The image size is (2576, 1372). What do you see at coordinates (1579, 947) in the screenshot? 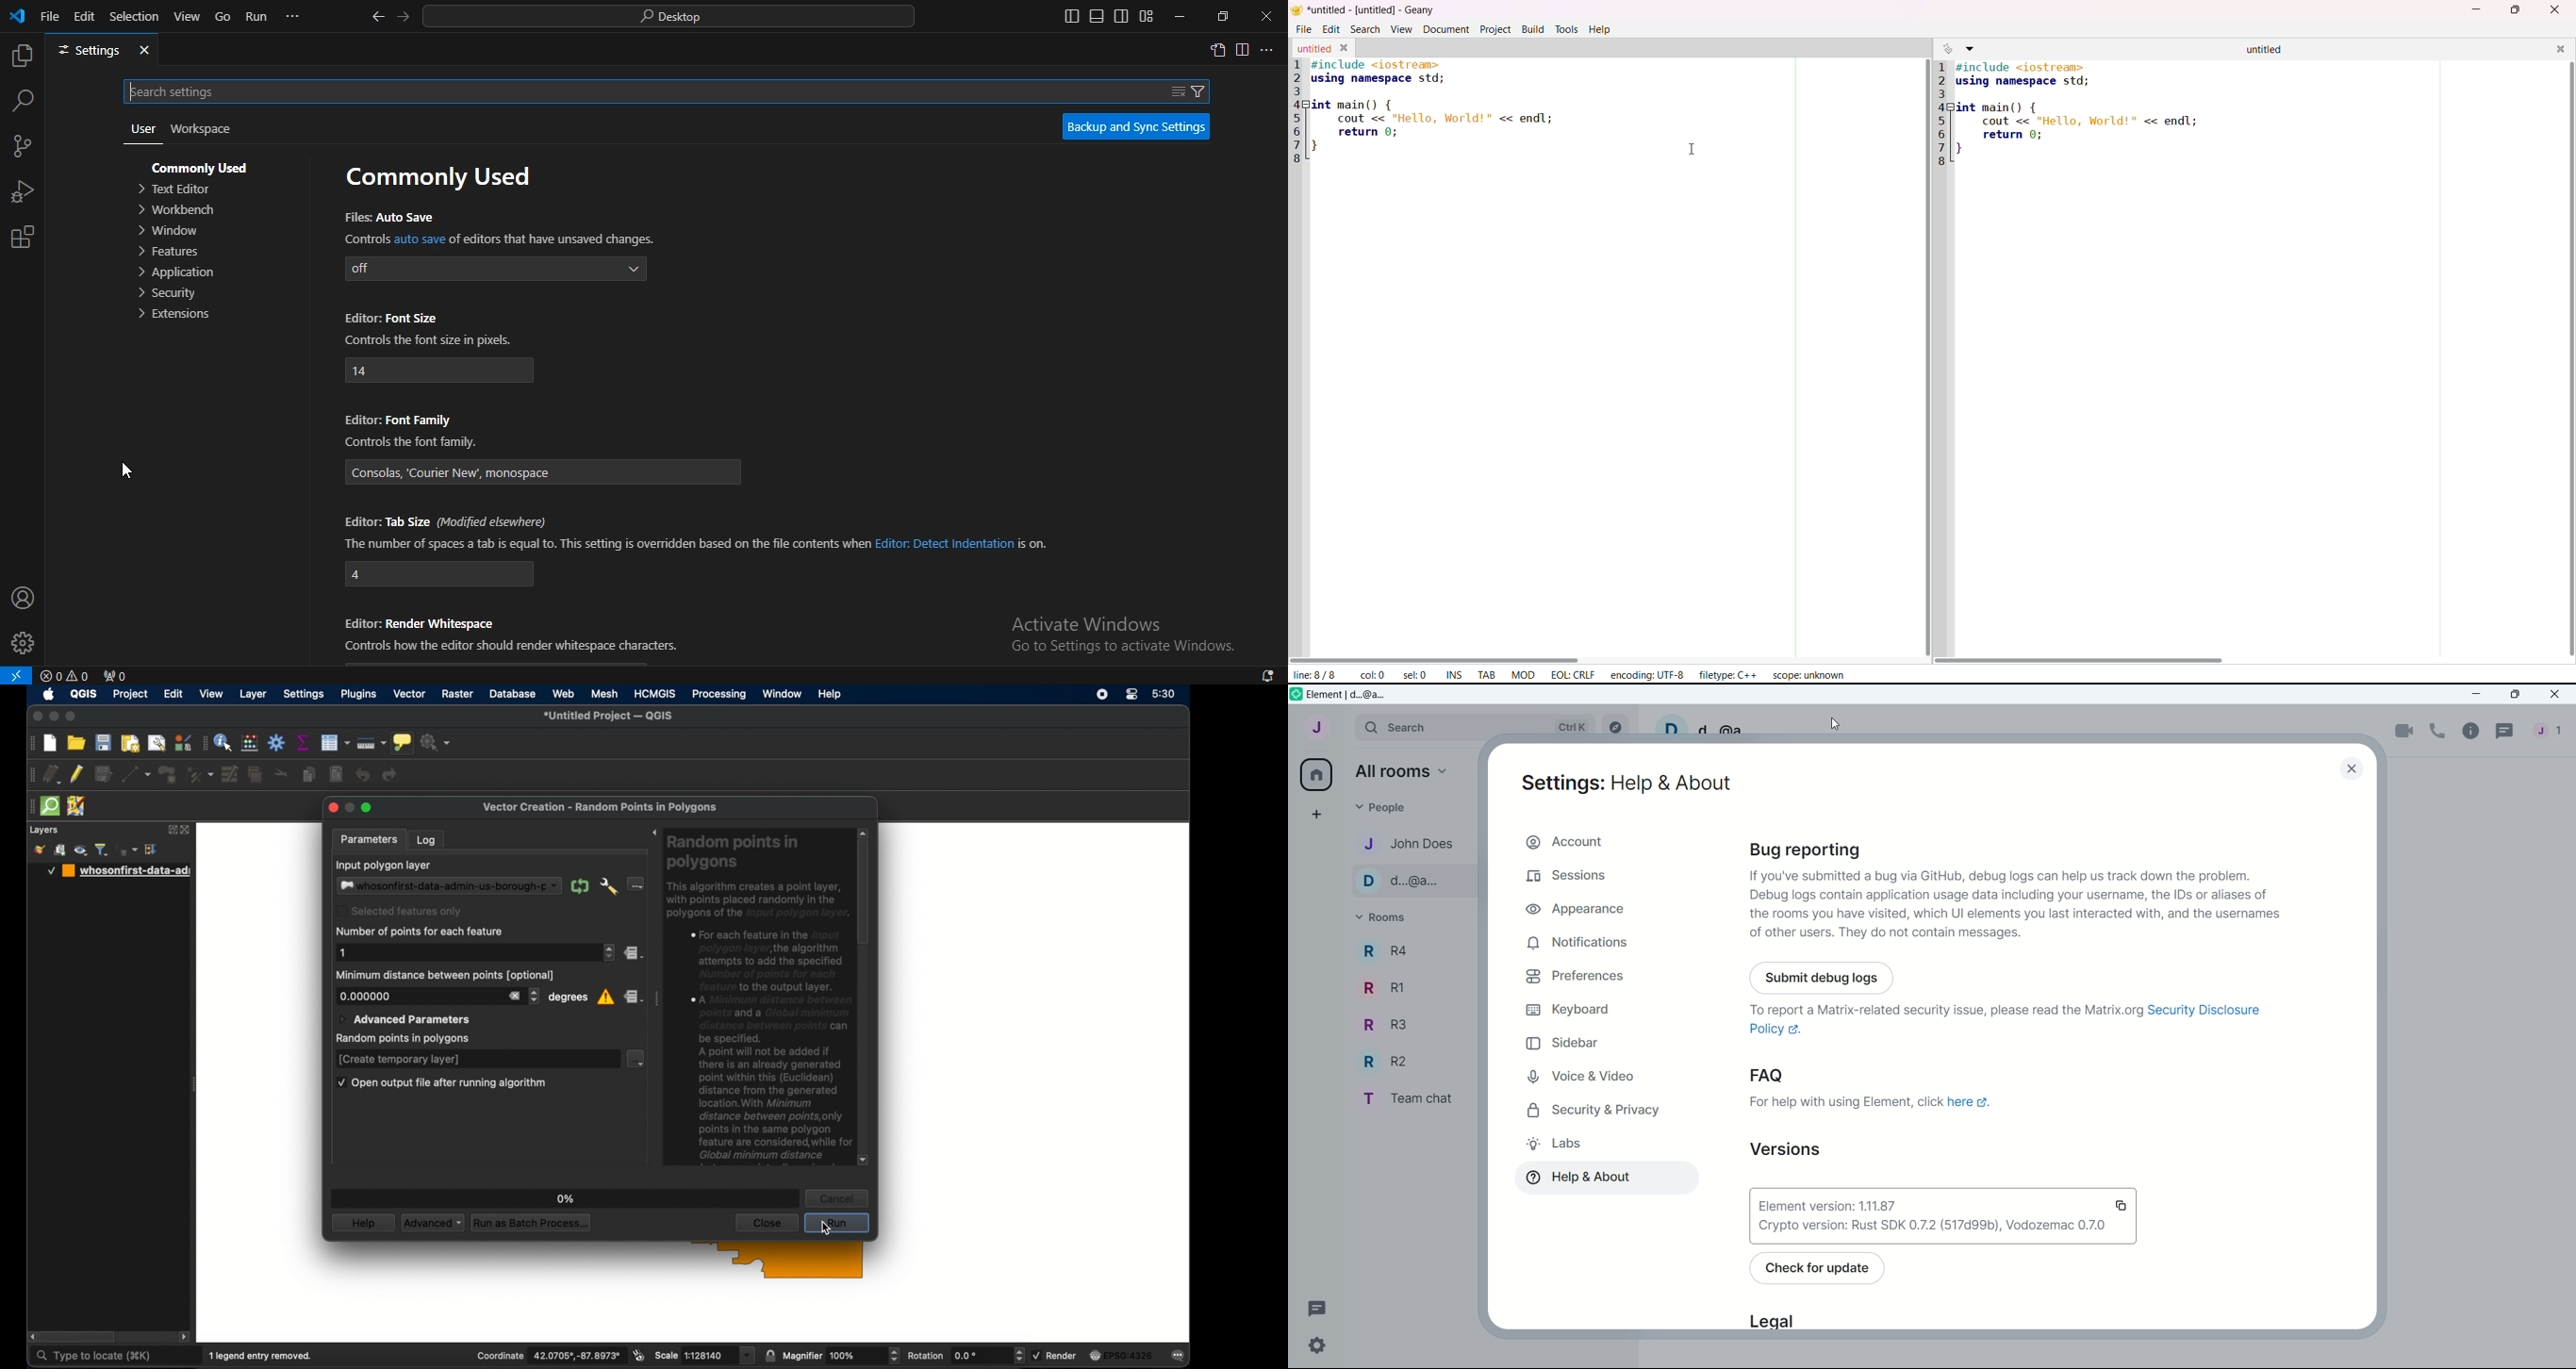
I see `Notifications` at bounding box center [1579, 947].